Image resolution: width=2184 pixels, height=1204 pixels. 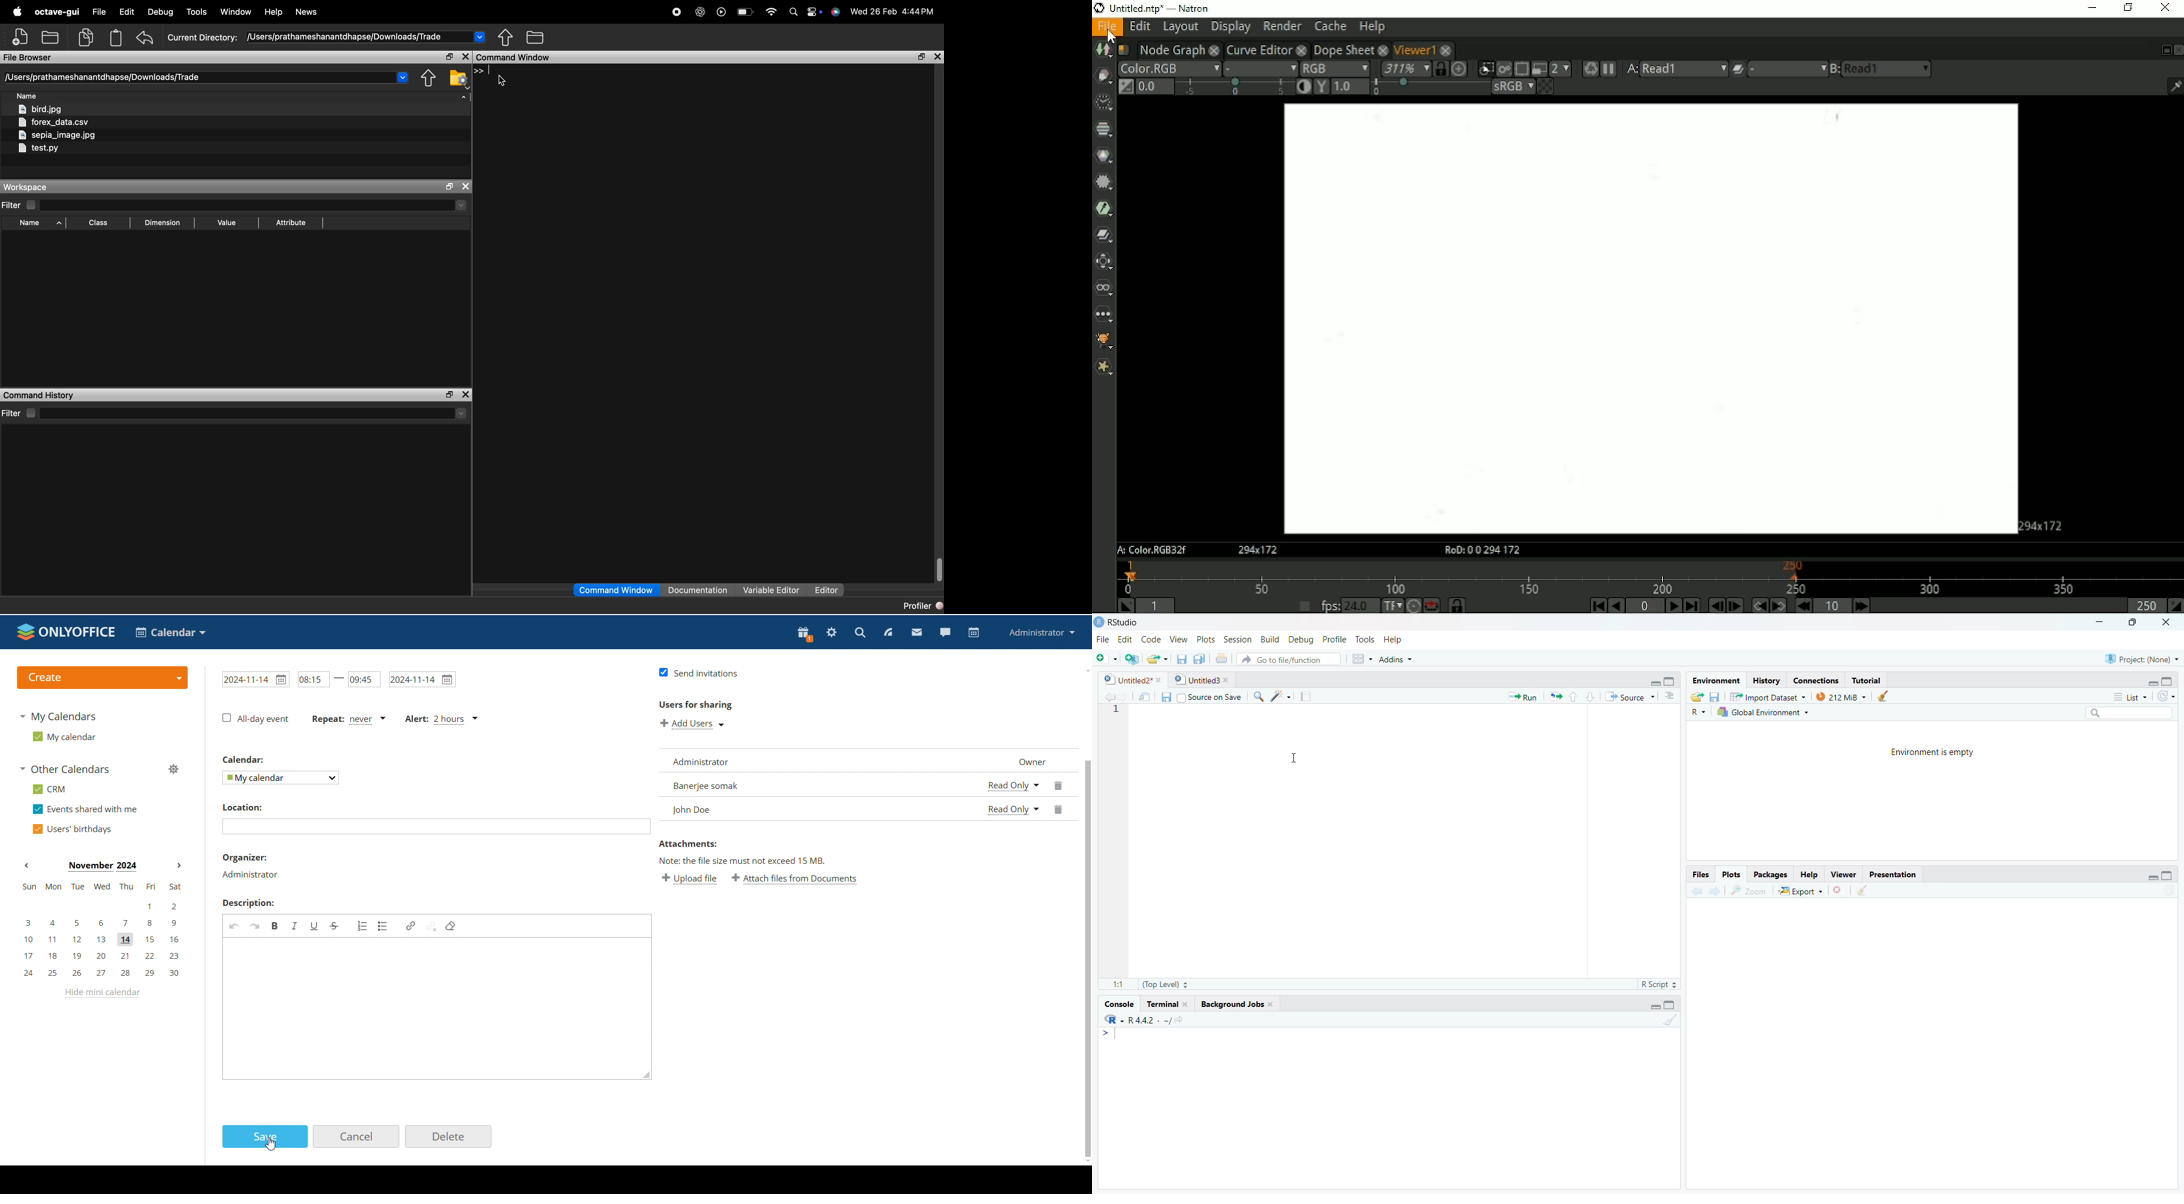 What do you see at coordinates (1177, 639) in the screenshot?
I see `view` at bounding box center [1177, 639].